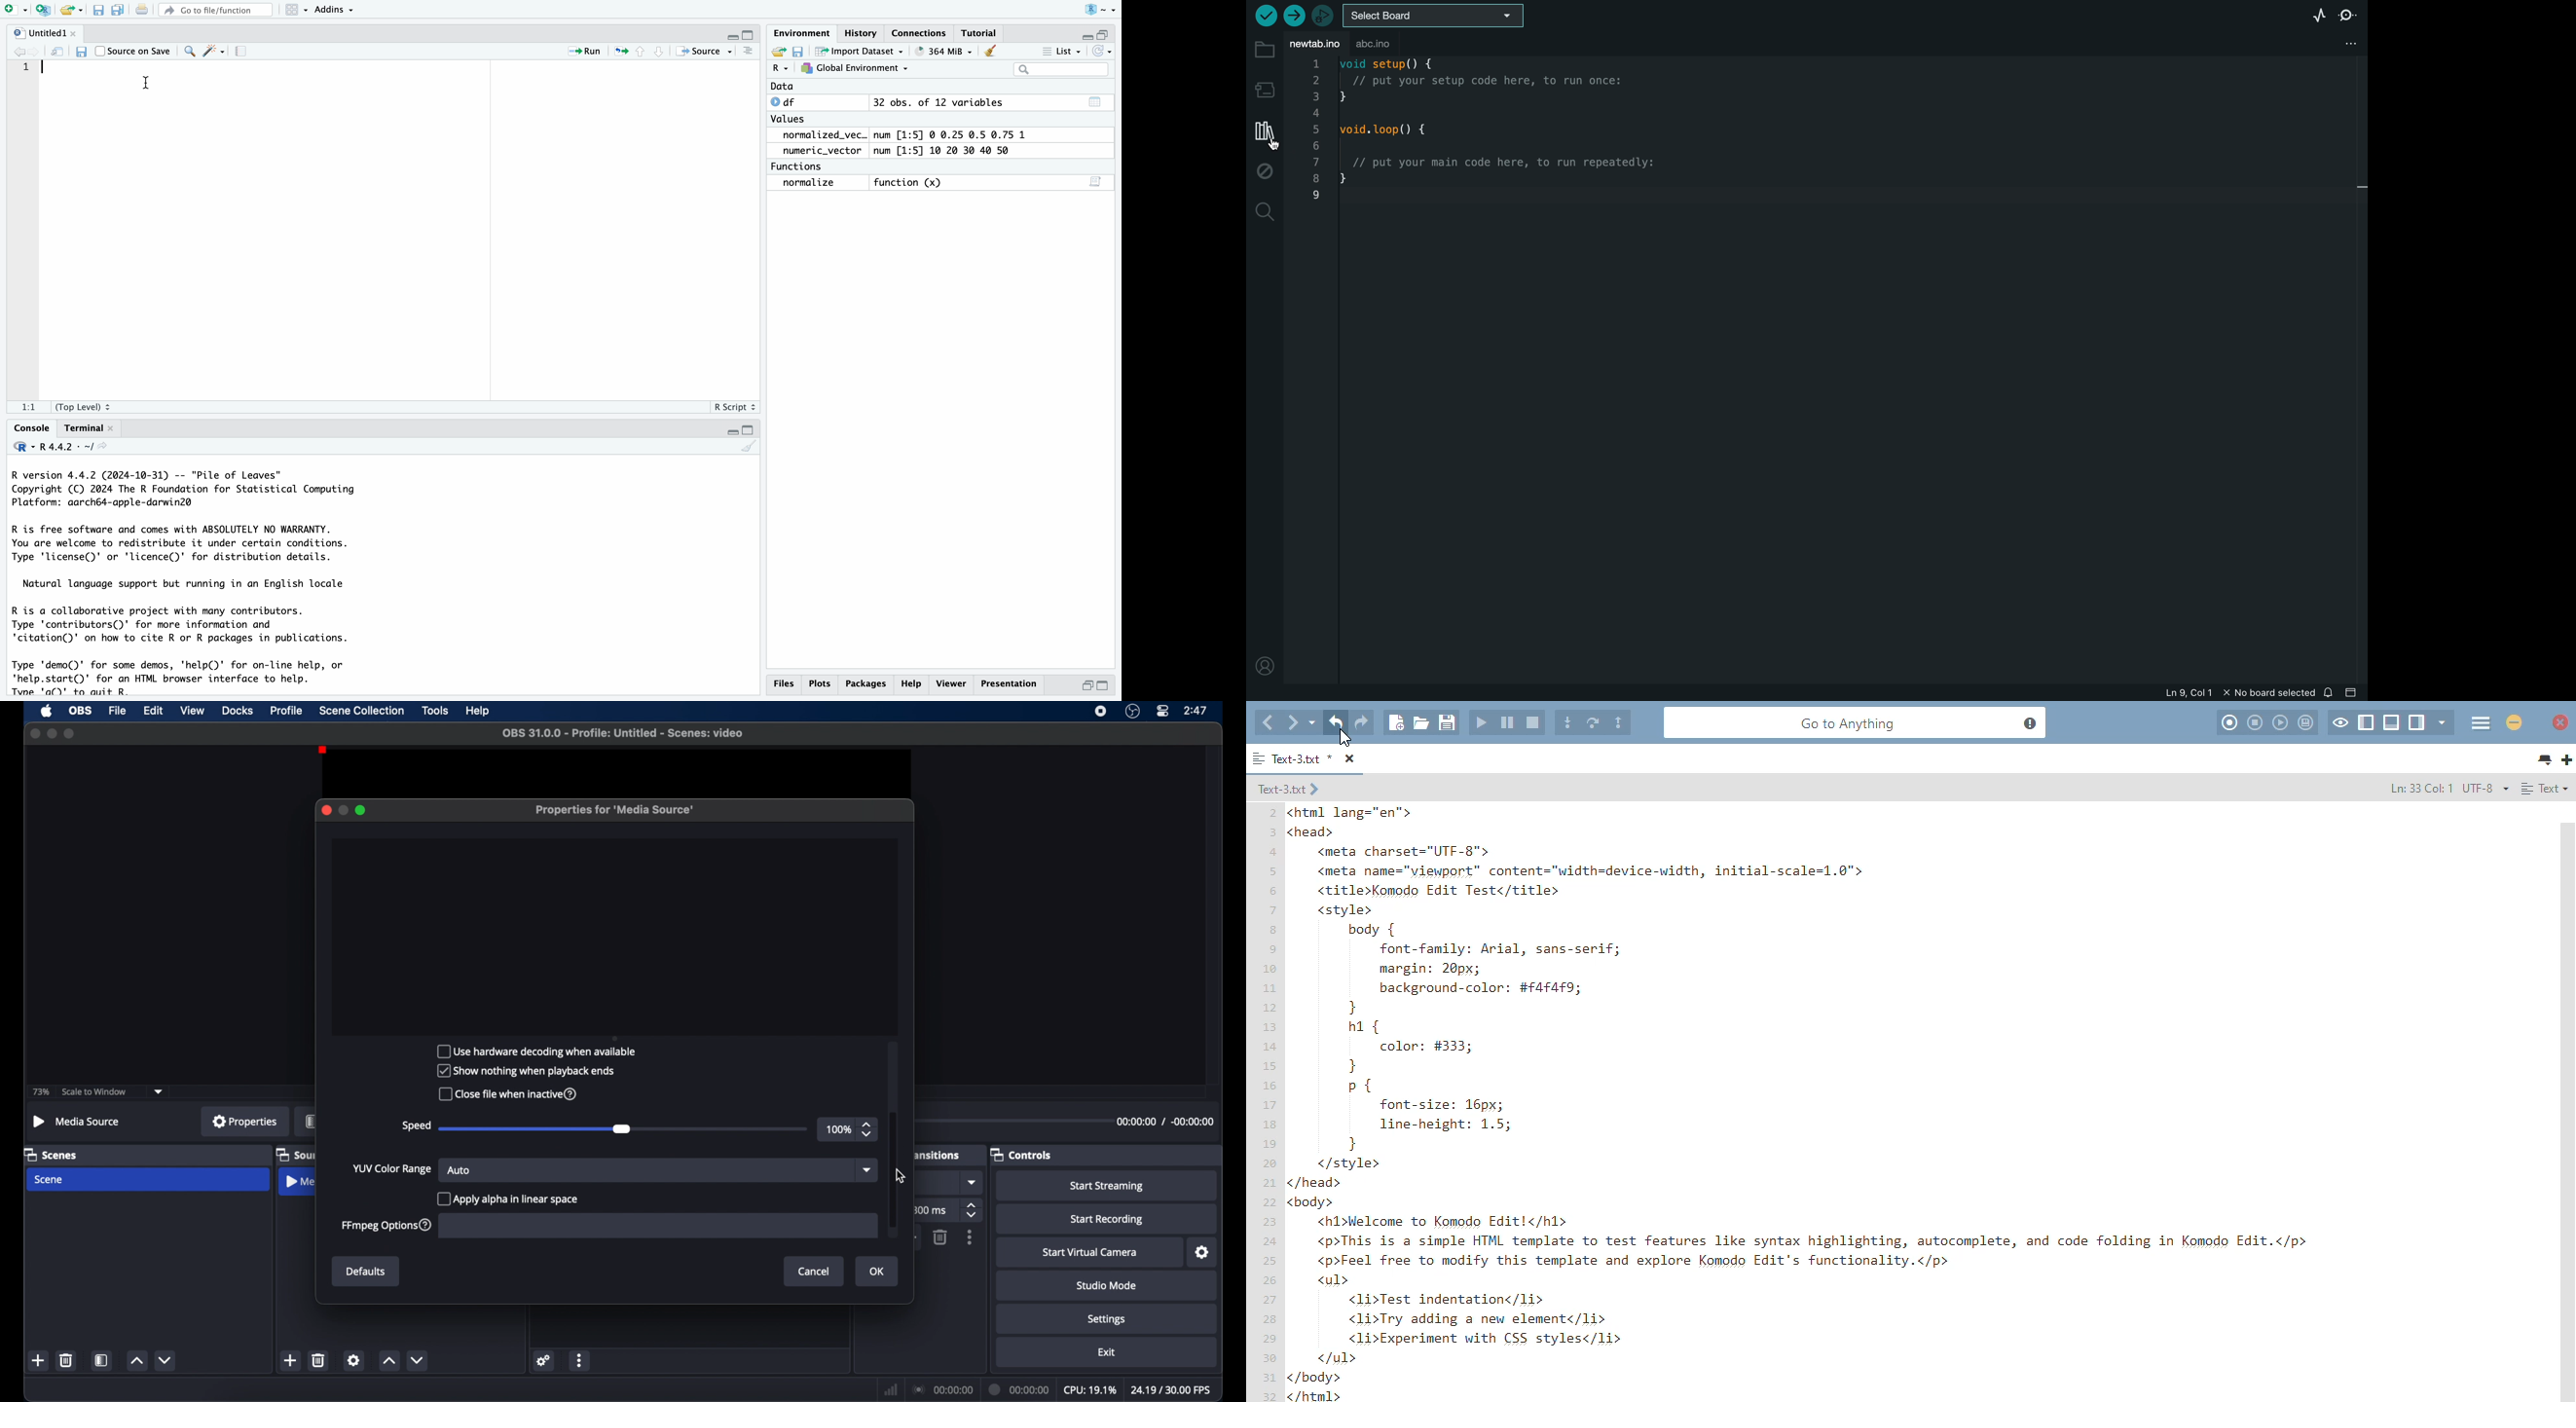 The width and height of the screenshot is (2576, 1428). Describe the element at coordinates (51, 1155) in the screenshot. I see `scenes` at that location.